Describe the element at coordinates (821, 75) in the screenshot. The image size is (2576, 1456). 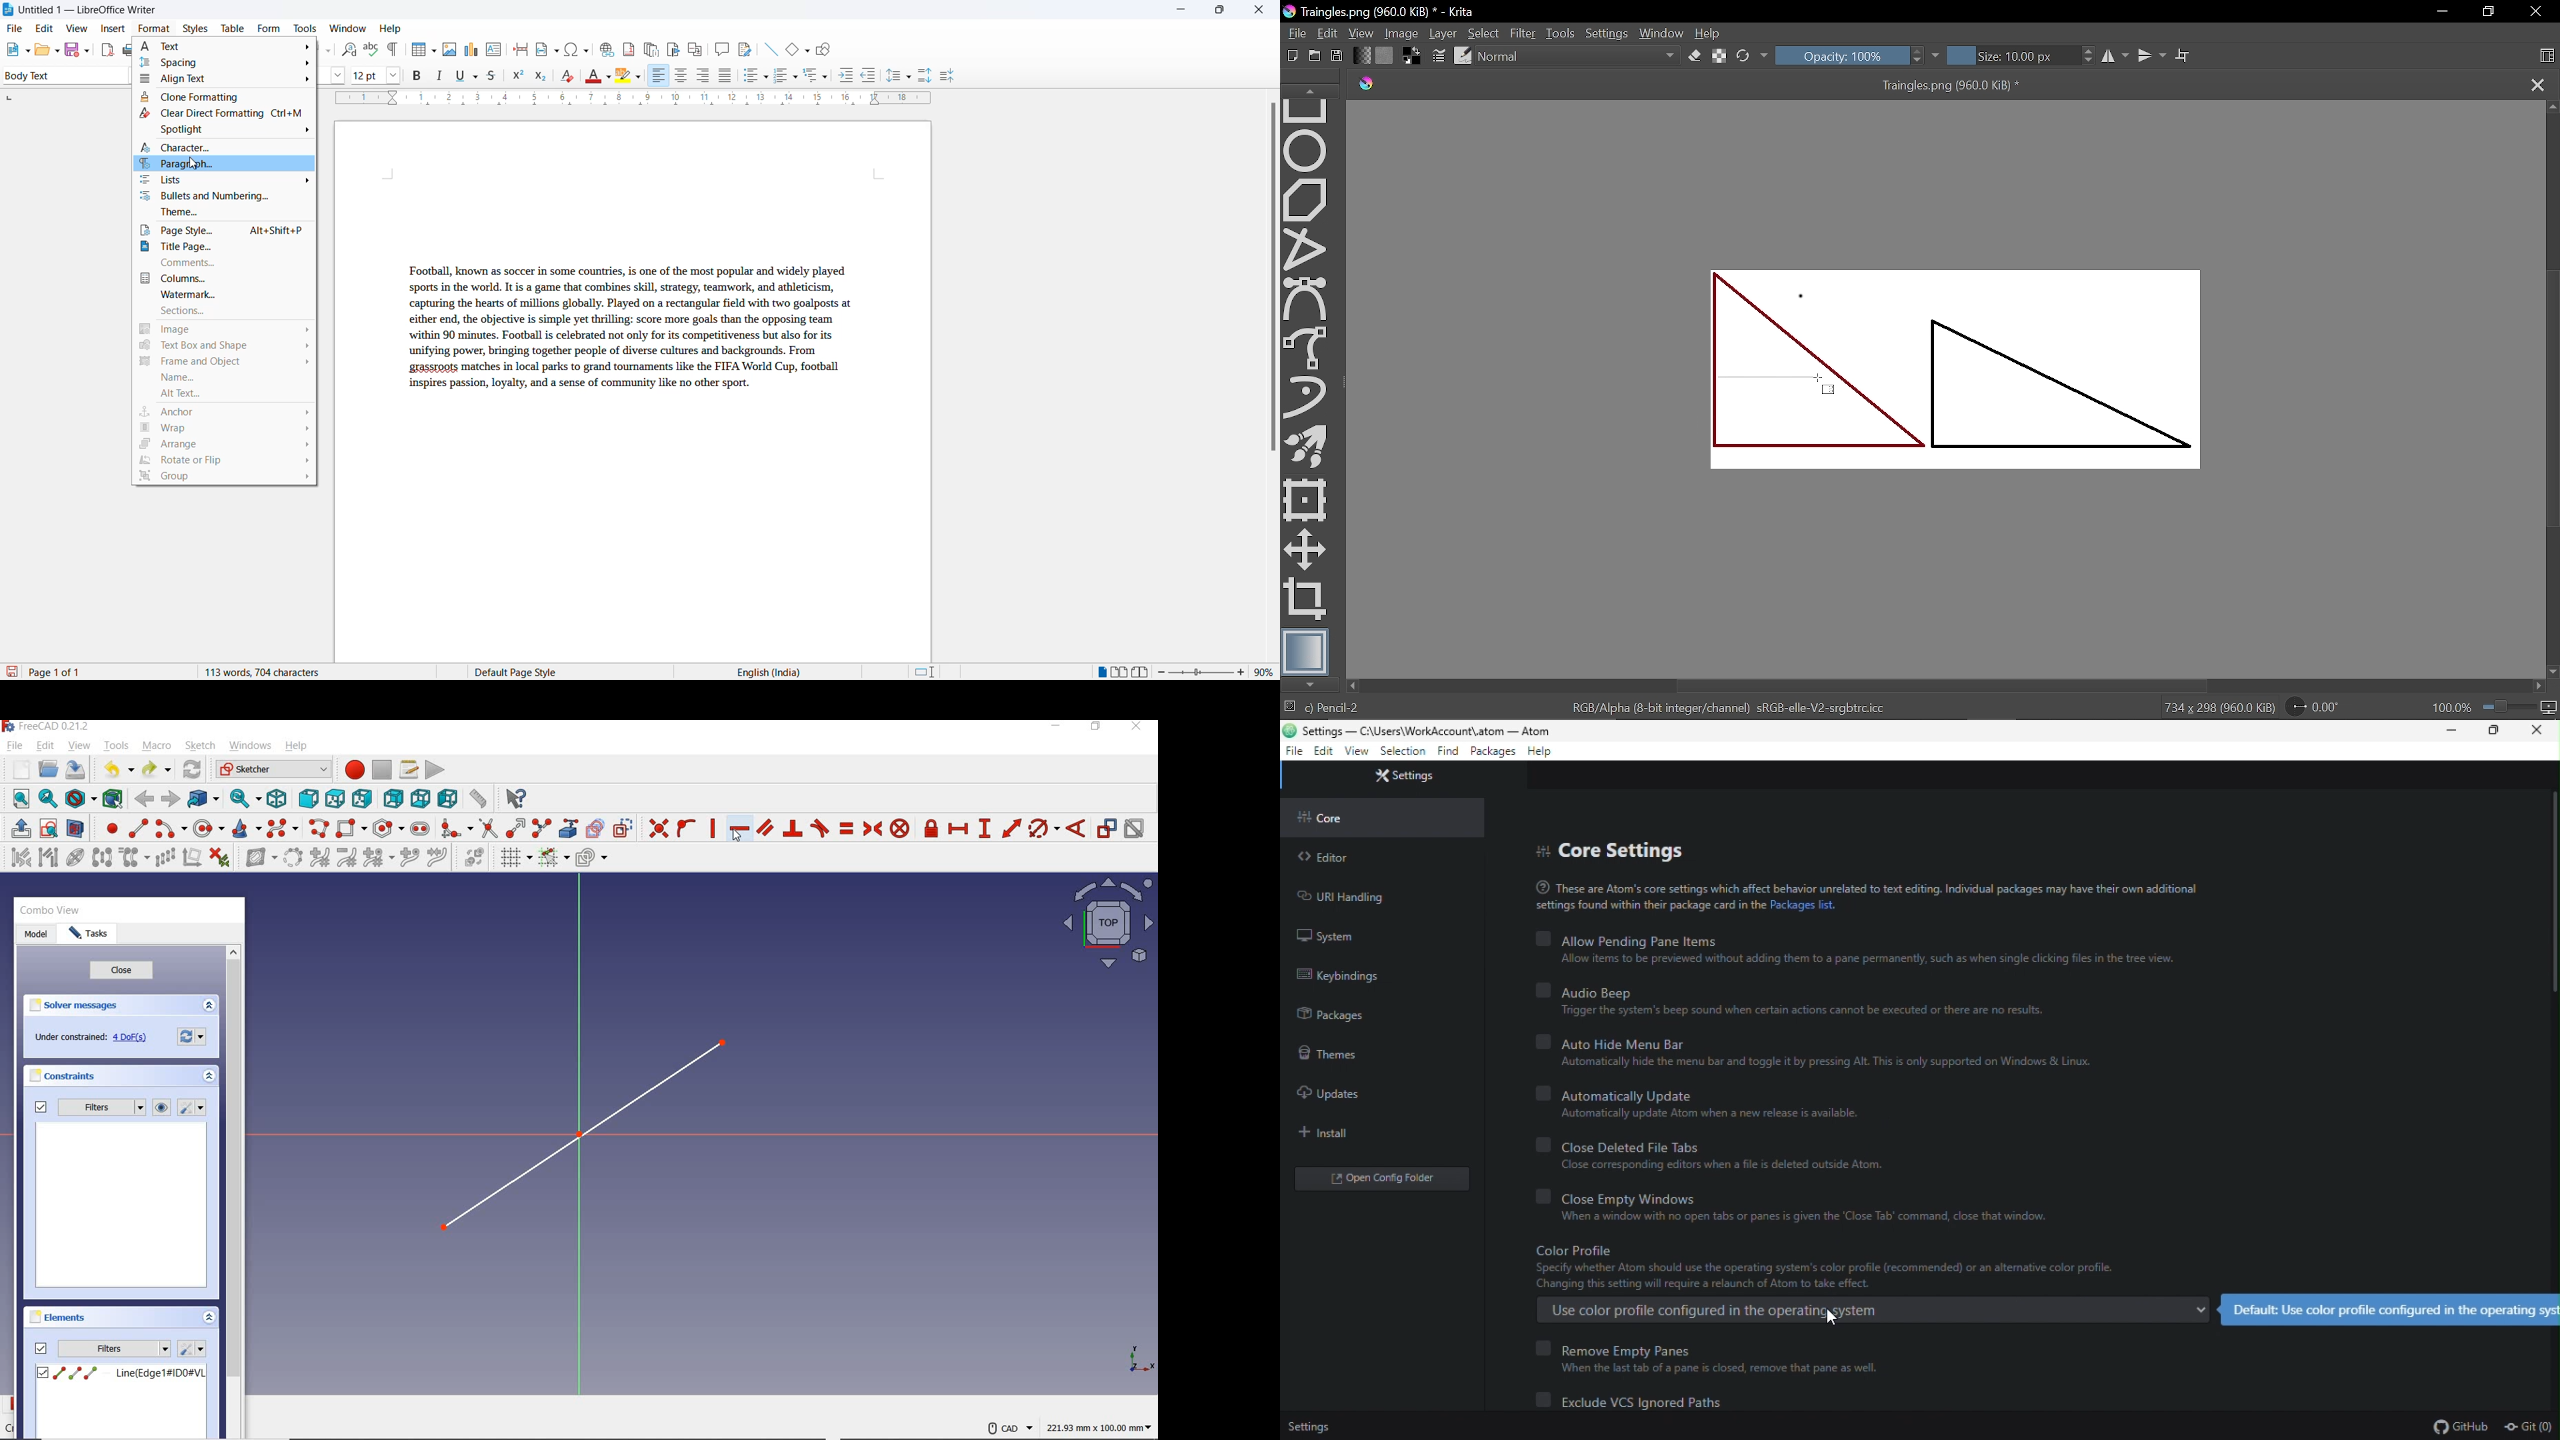
I see `select outline format` at that location.